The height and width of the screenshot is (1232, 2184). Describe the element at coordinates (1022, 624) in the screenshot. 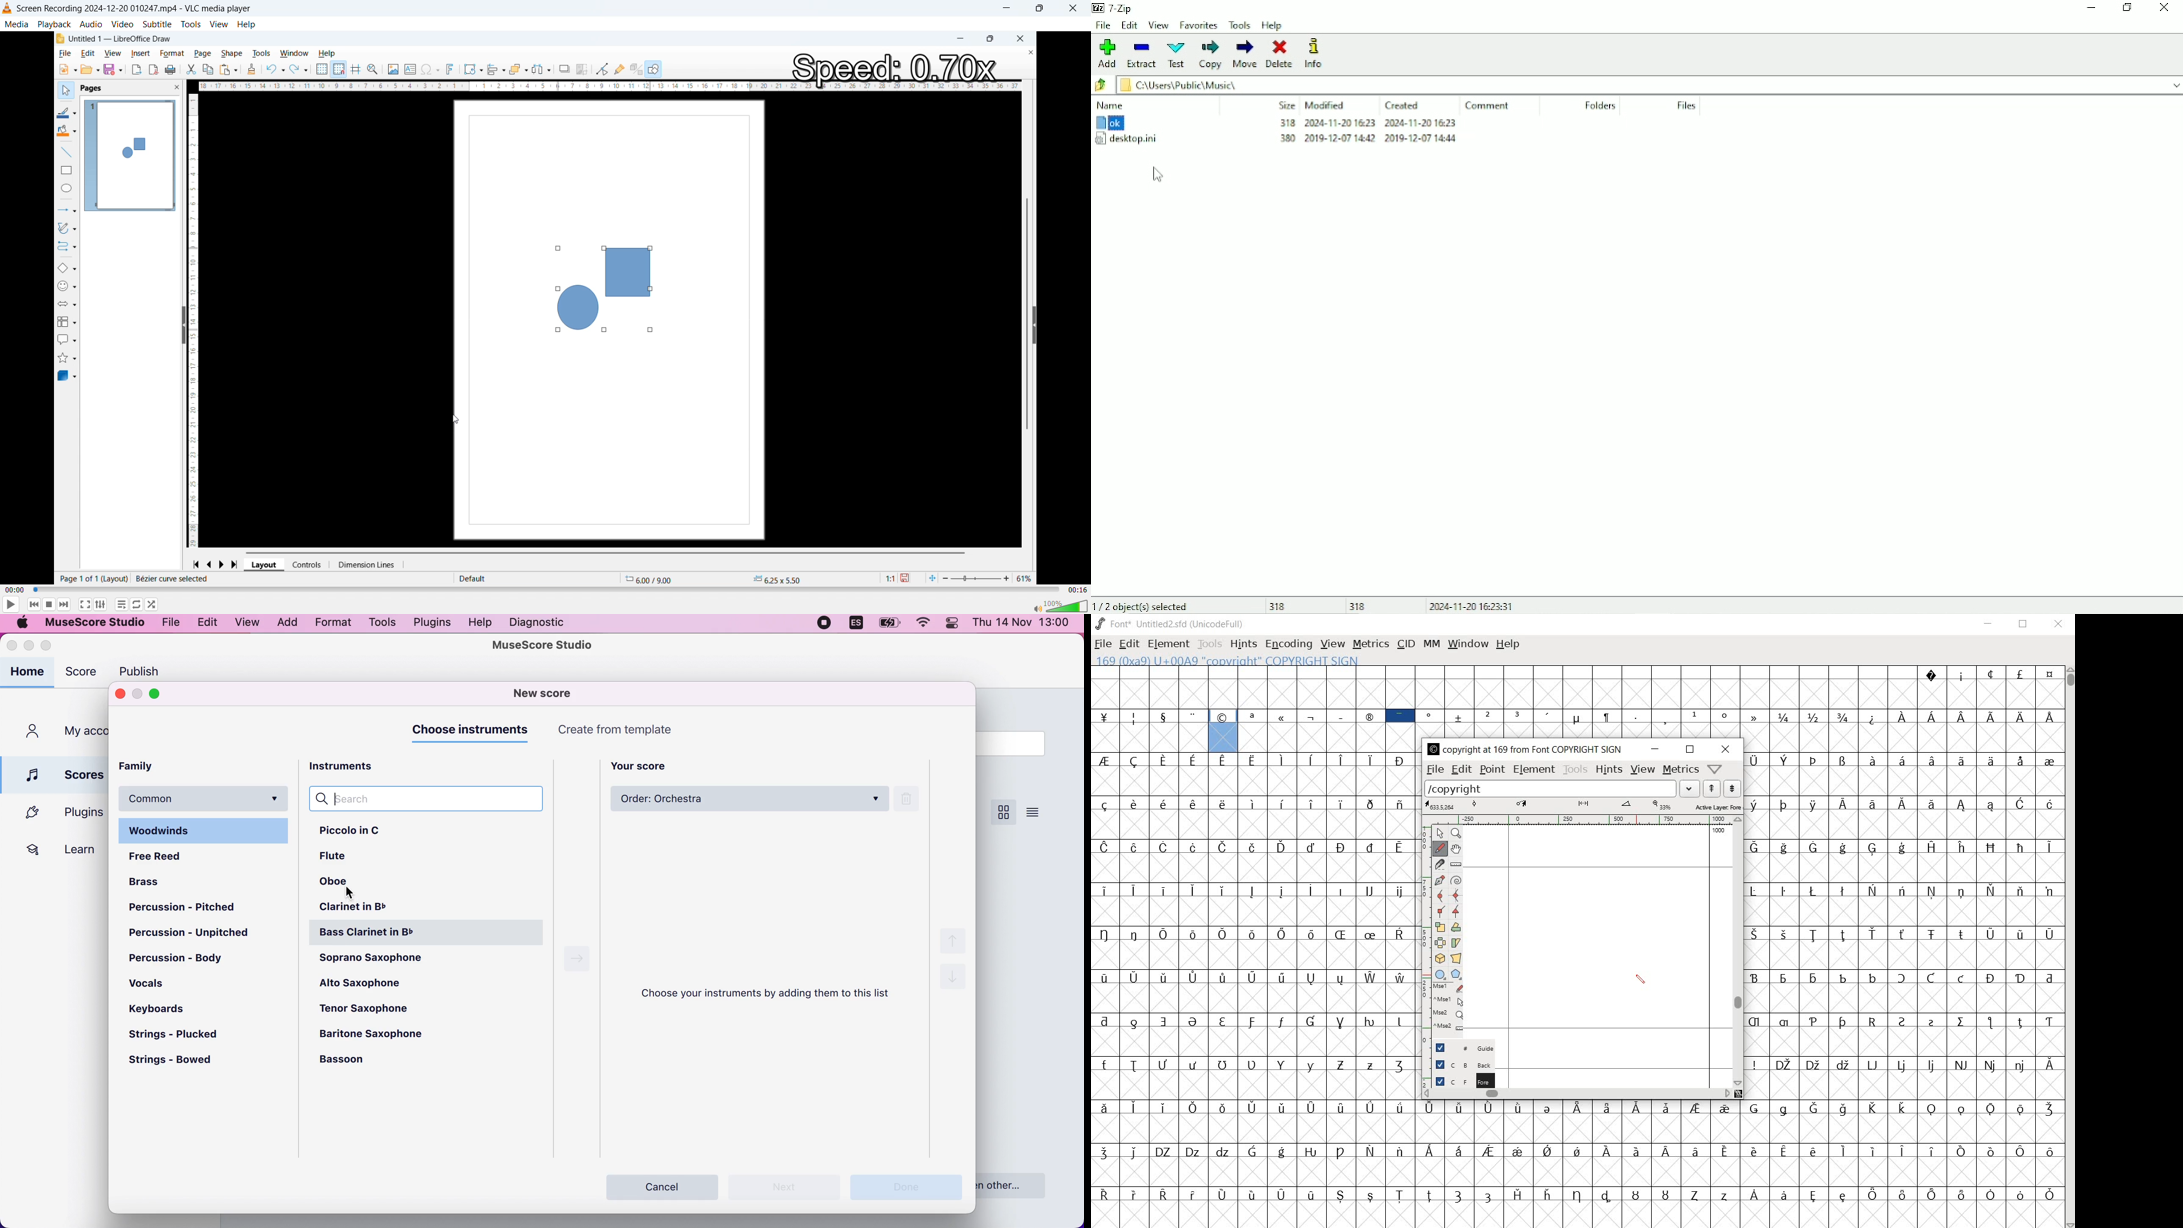

I see `thu 14 nov 13:00` at that location.